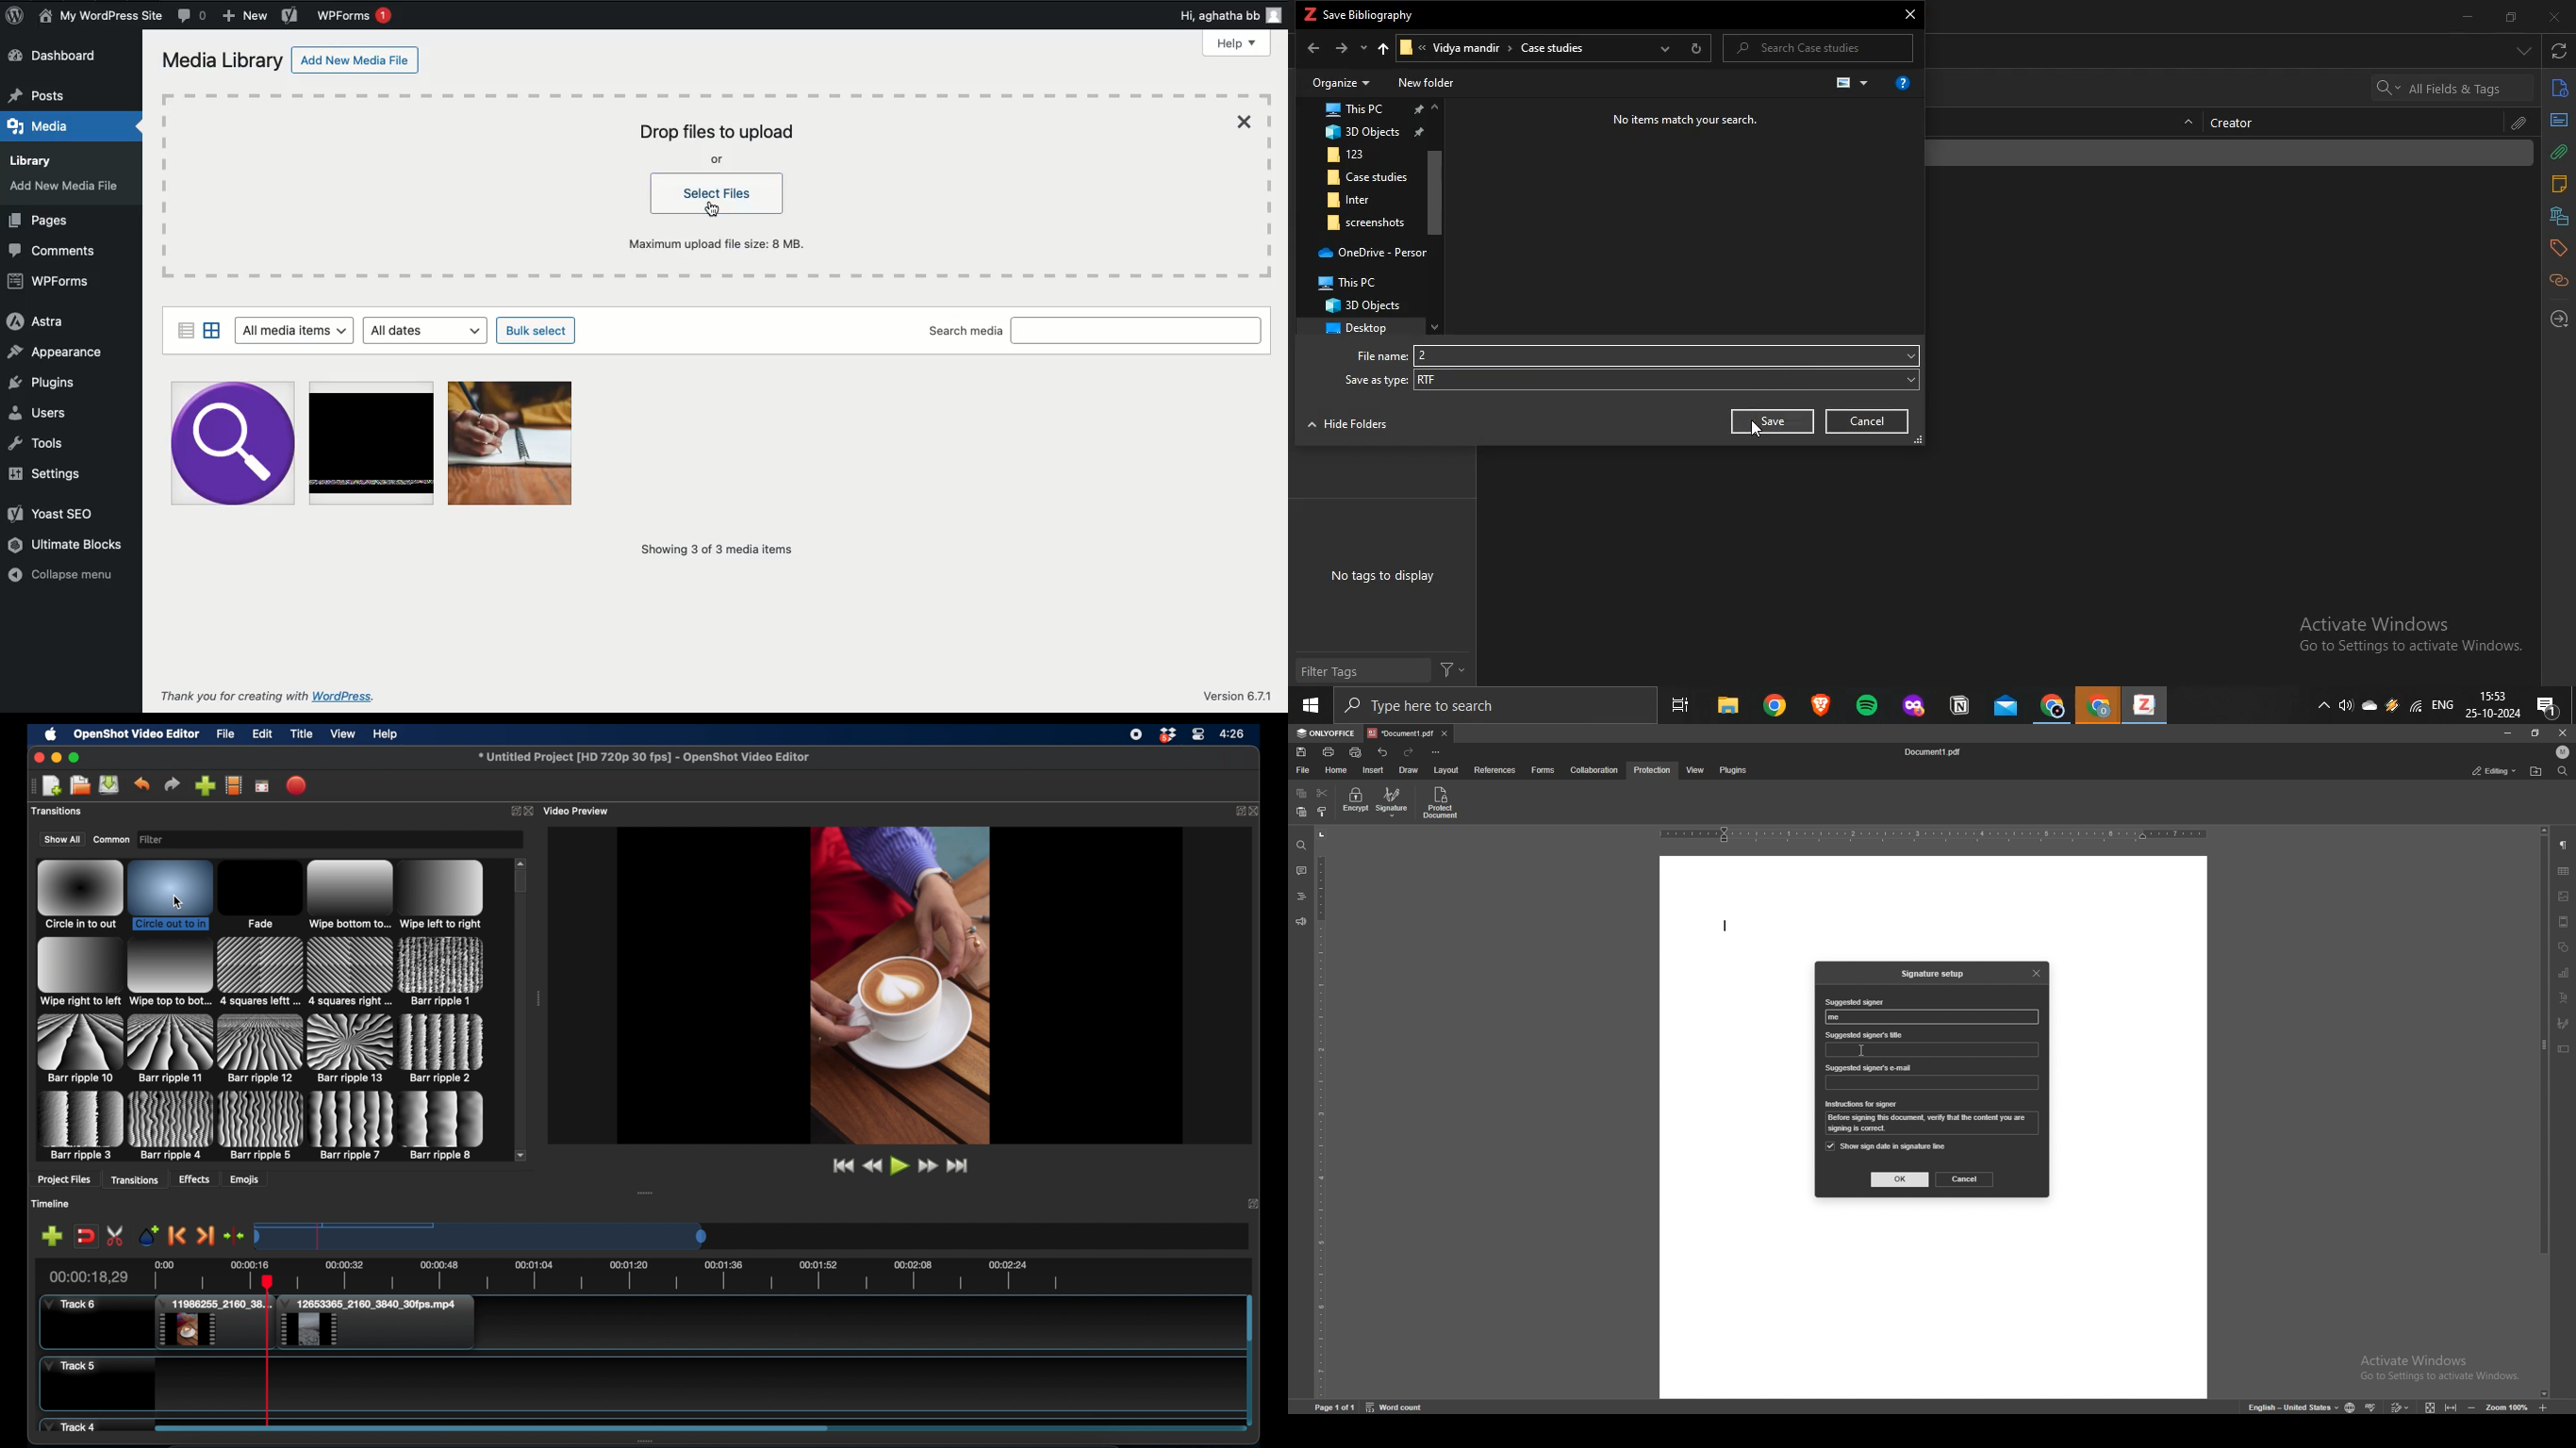 The image size is (2576, 1456). Describe the element at coordinates (245, 1179) in the screenshot. I see `emojis` at that location.